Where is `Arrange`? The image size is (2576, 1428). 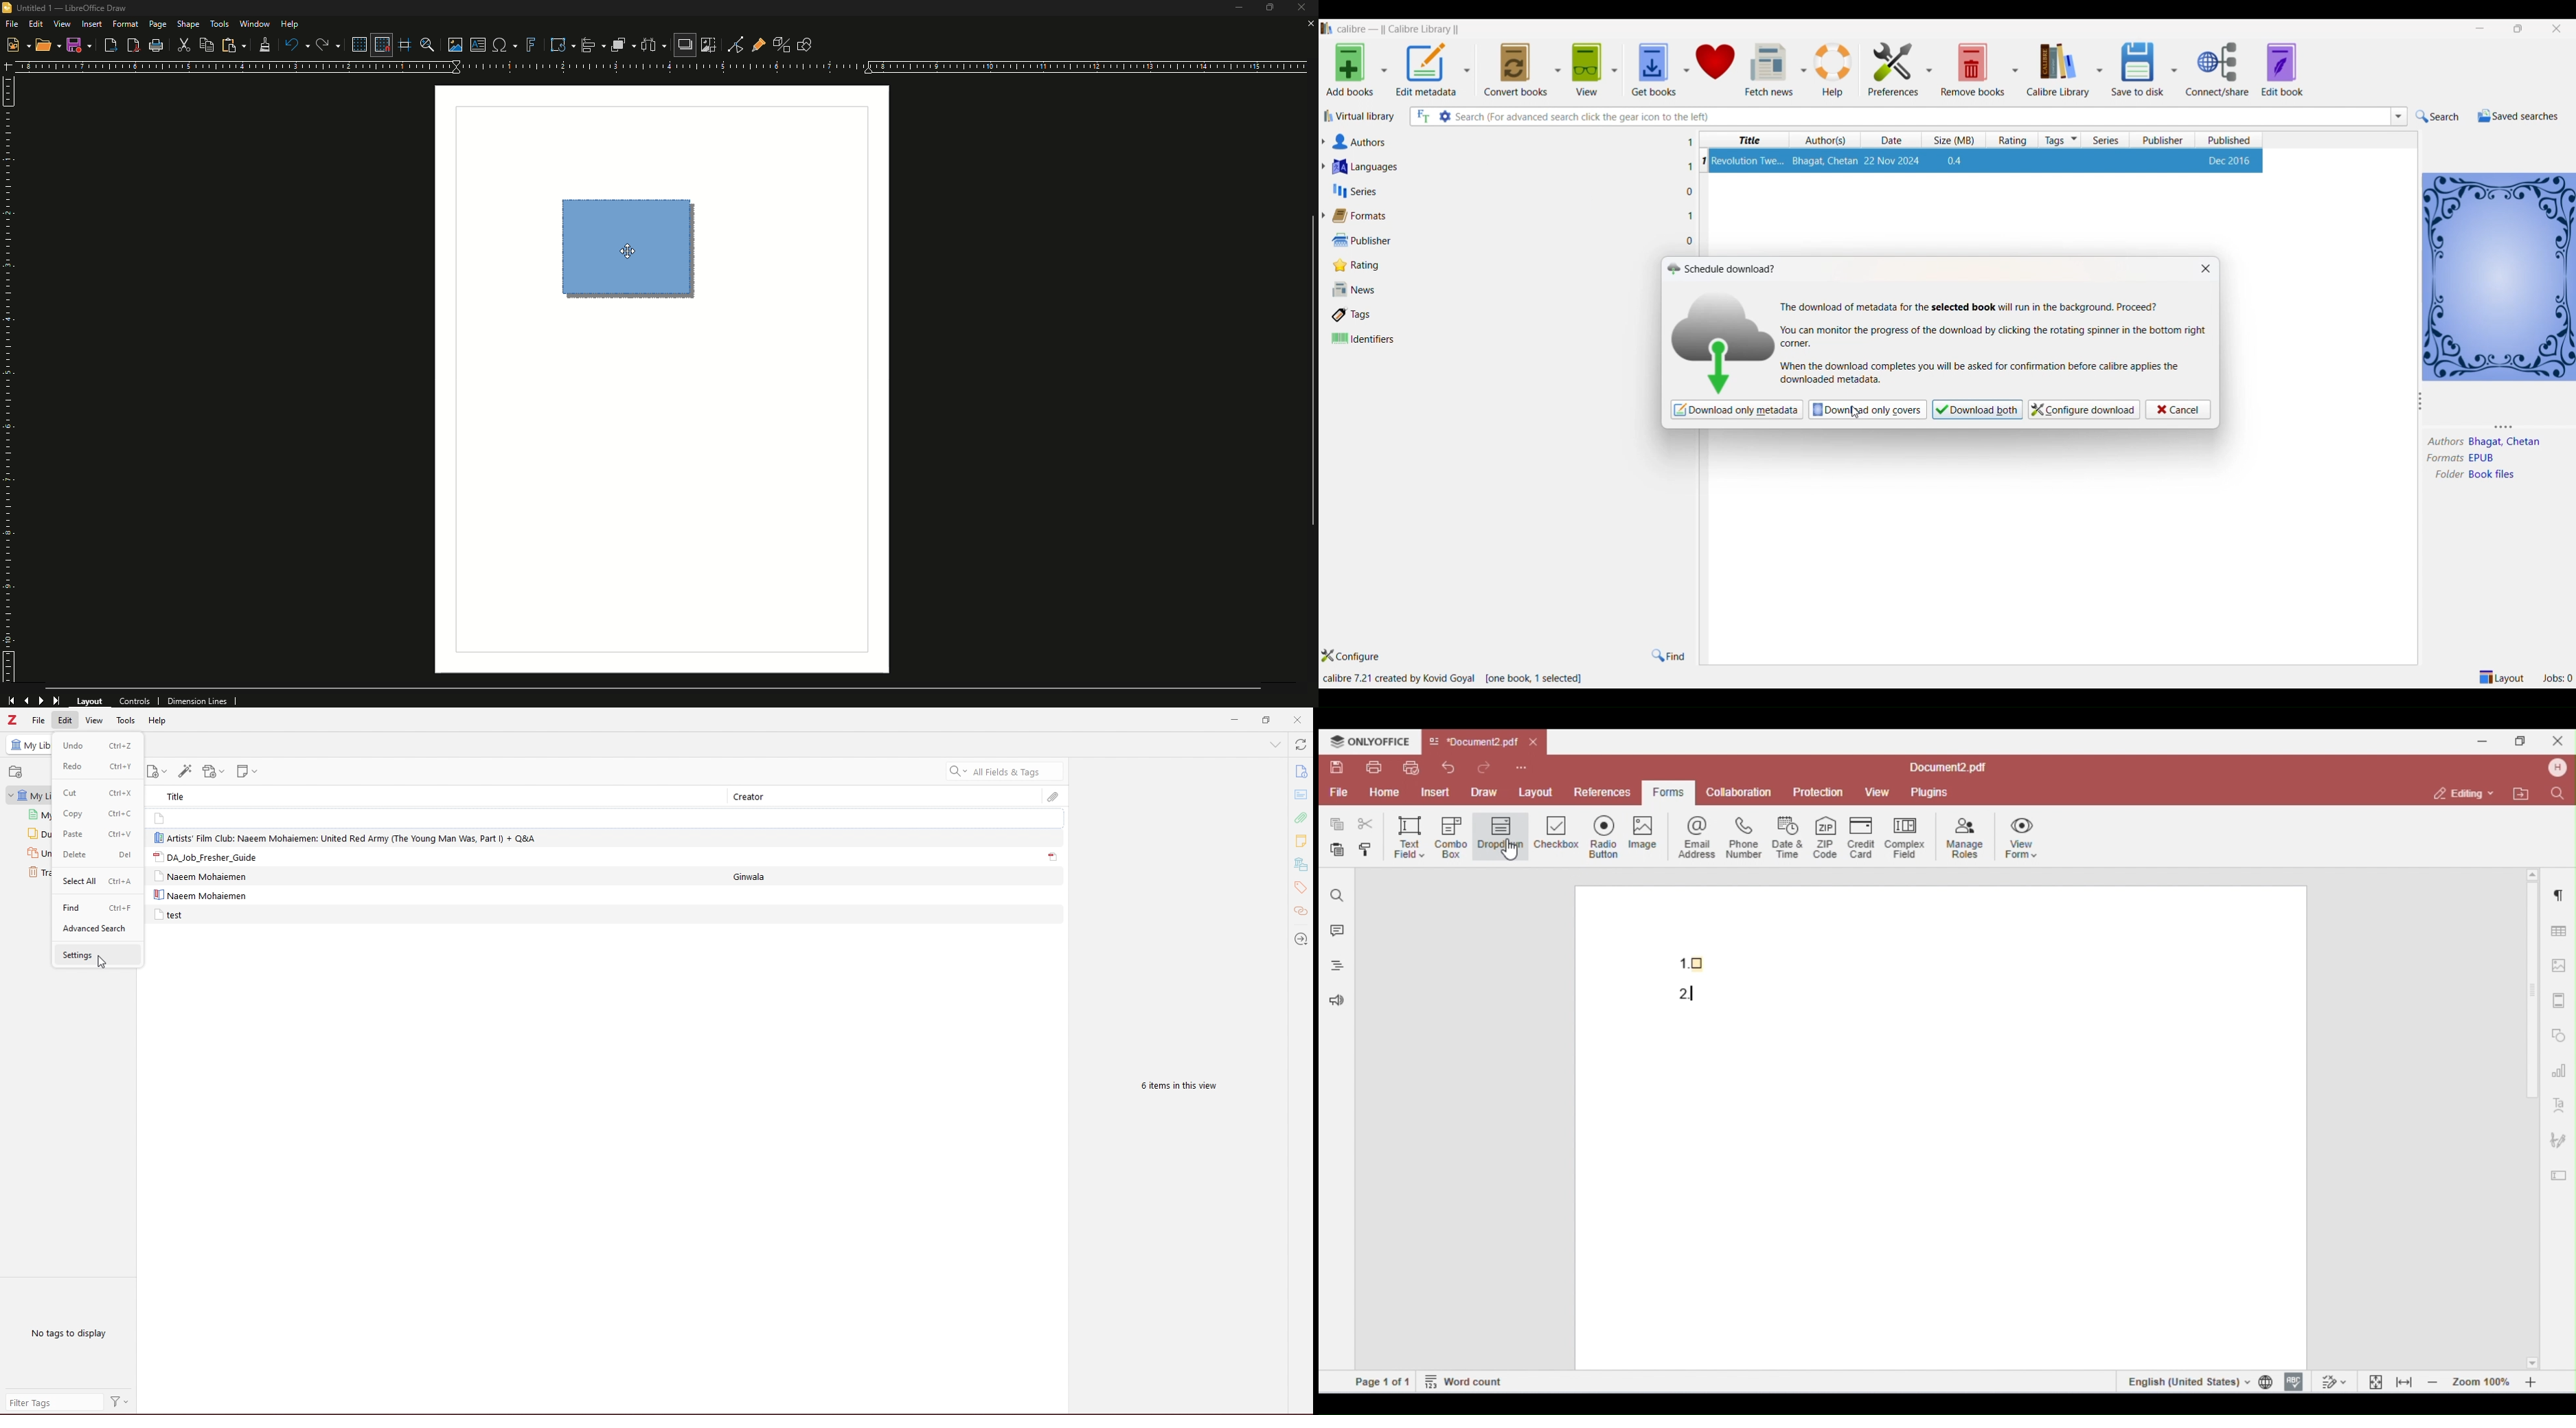
Arrange is located at coordinates (618, 45).